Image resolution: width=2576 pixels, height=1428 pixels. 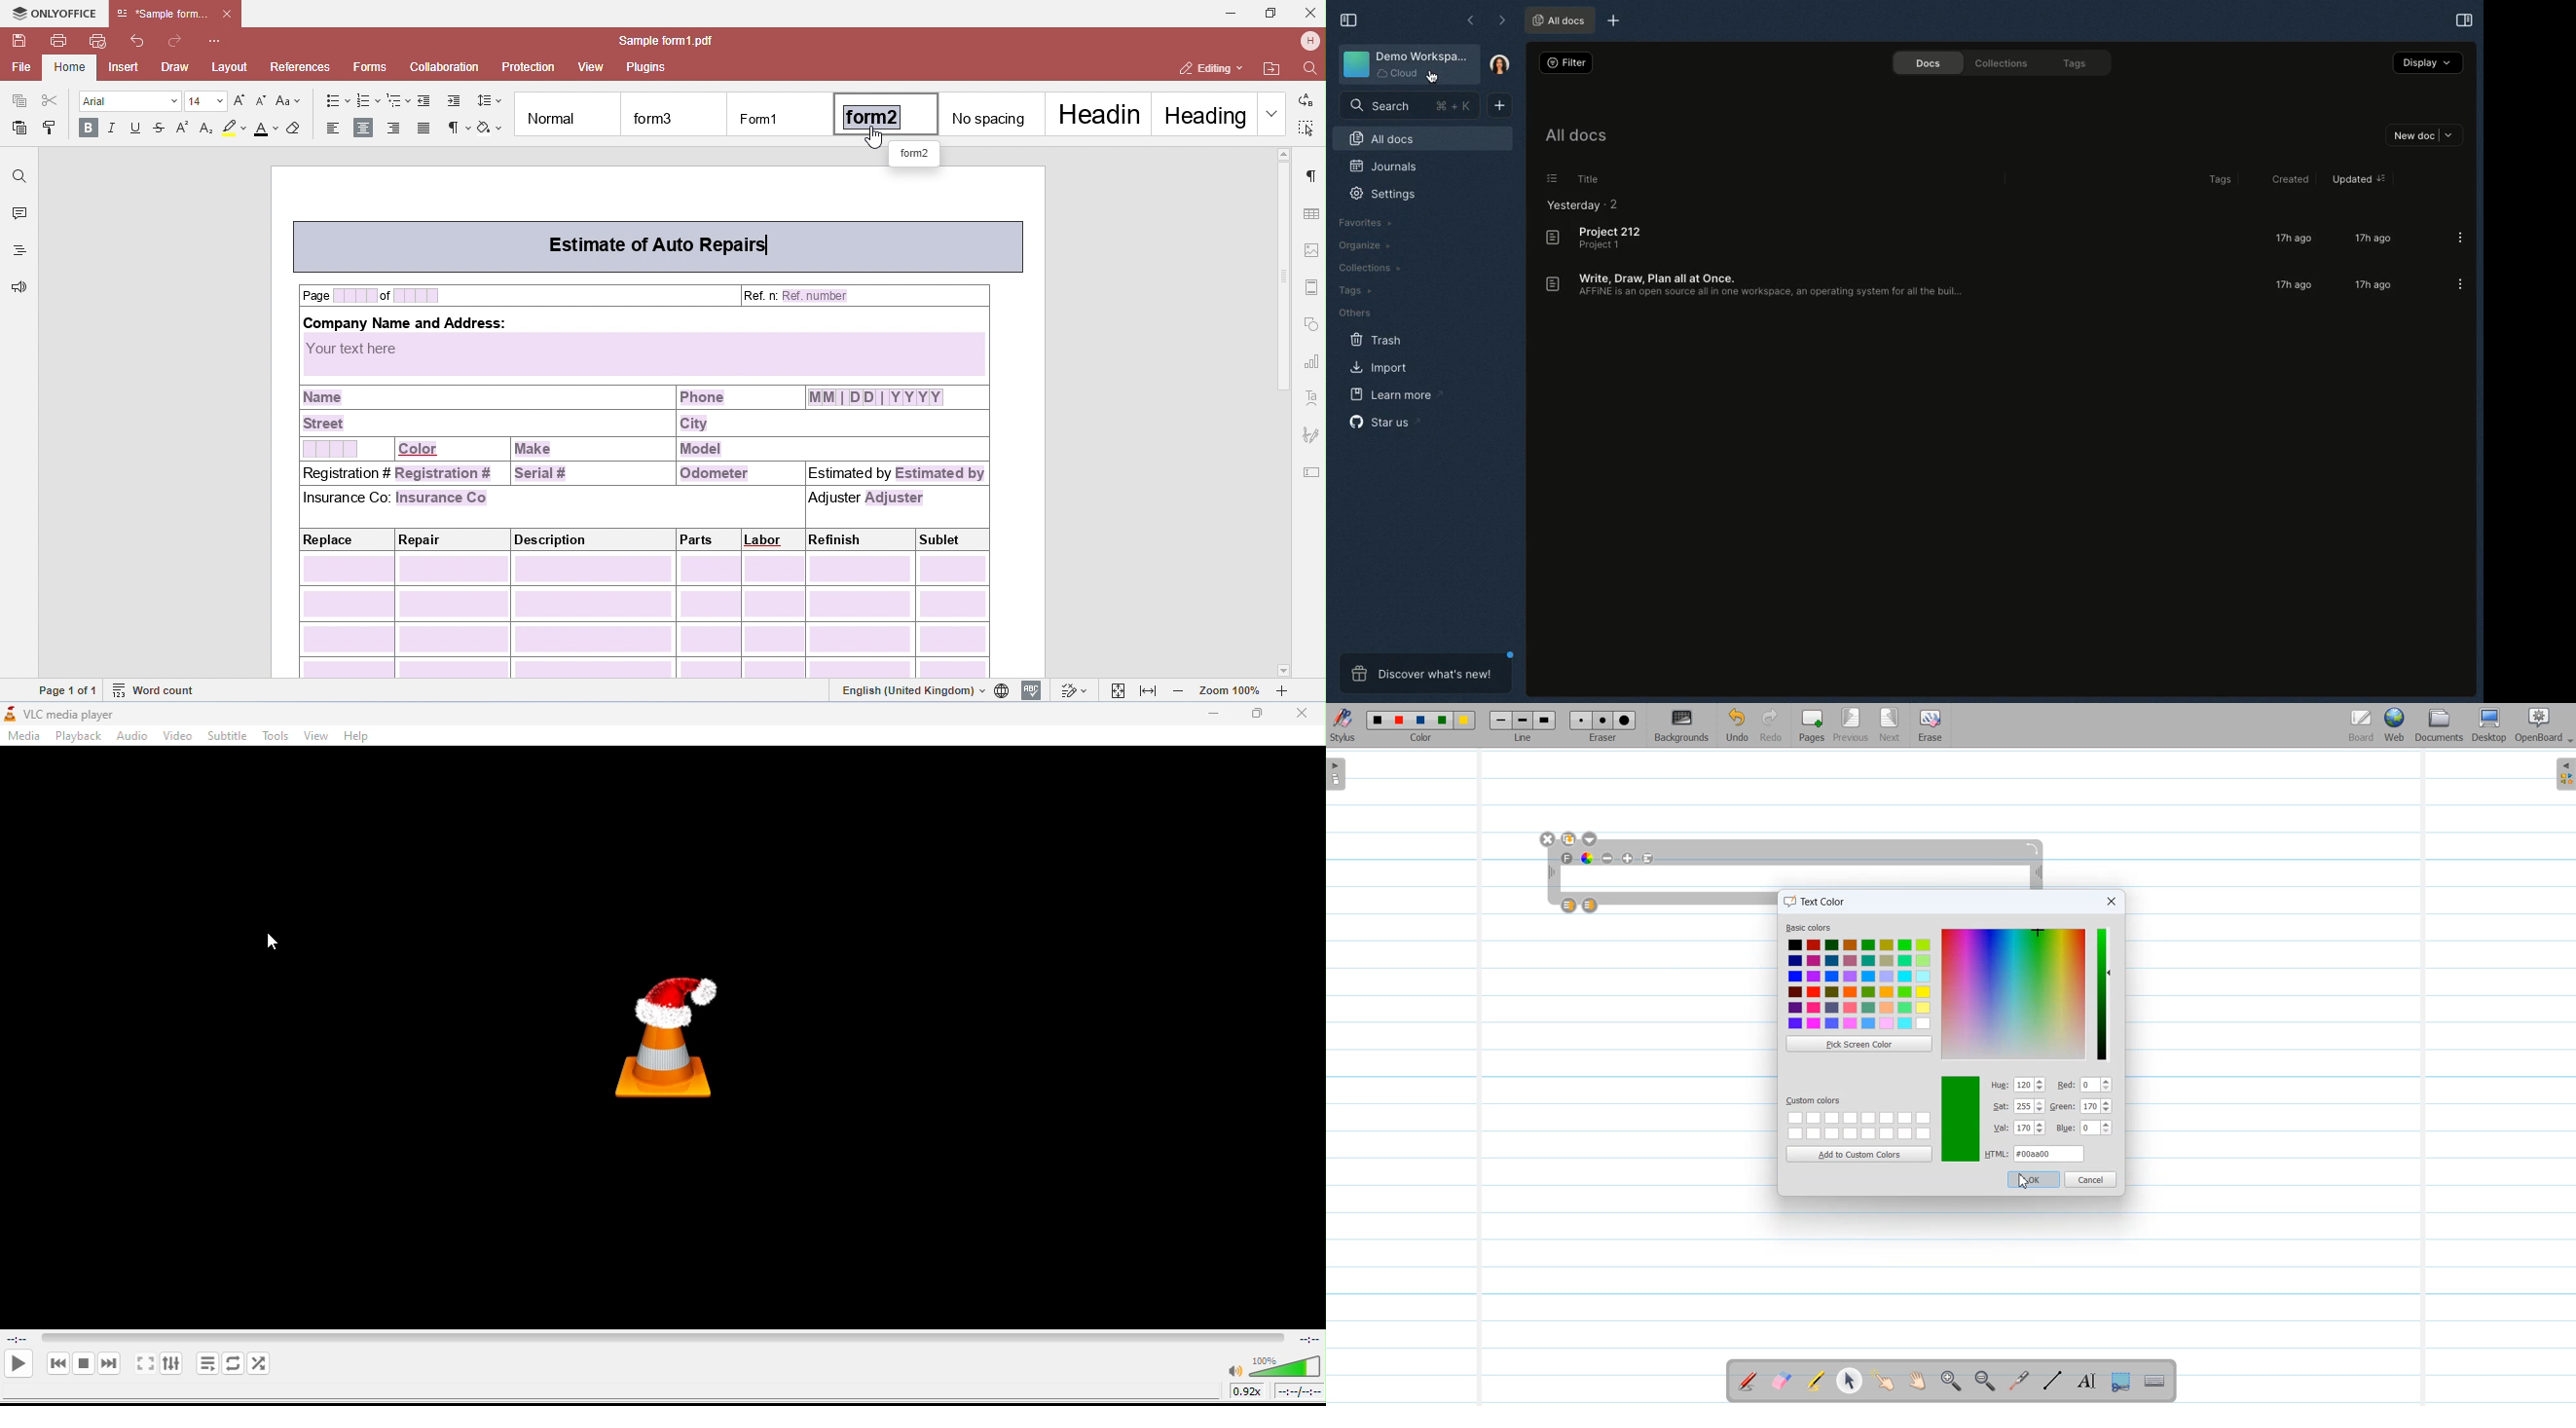 What do you see at coordinates (1858, 1124) in the screenshot?
I see `Custom colors` at bounding box center [1858, 1124].